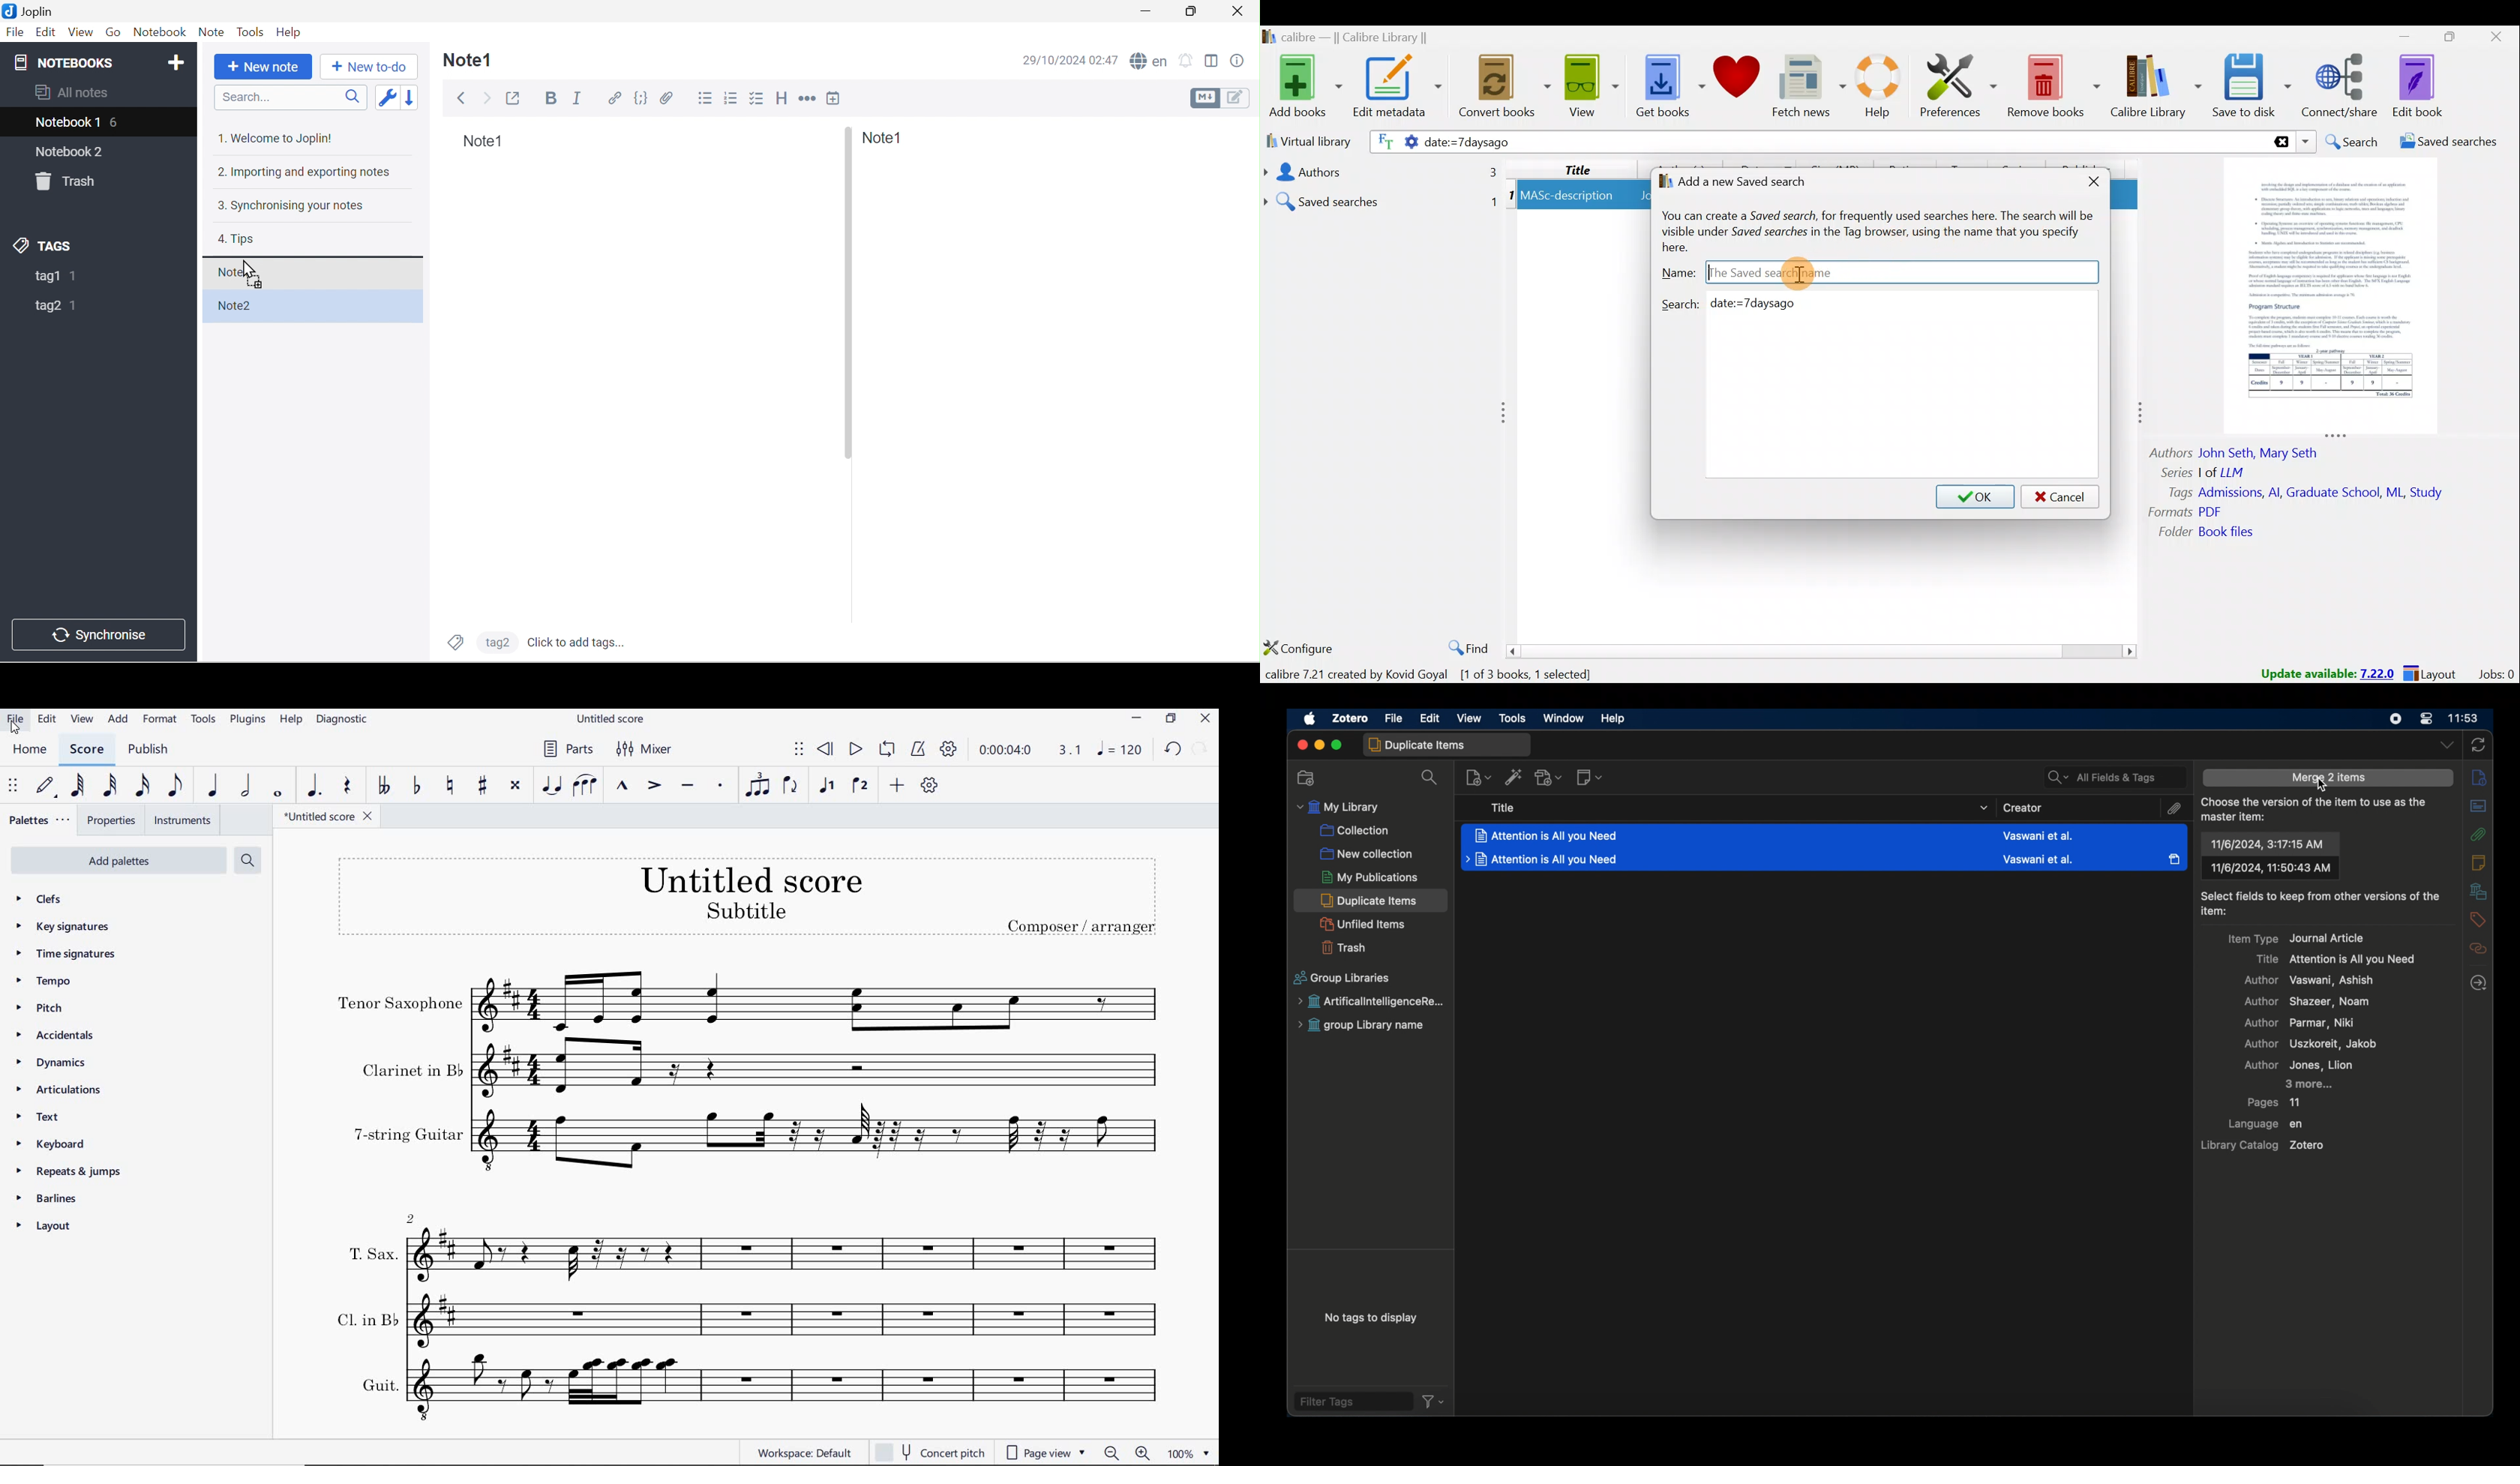 Image resolution: width=2520 pixels, height=1484 pixels. What do you see at coordinates (14, 33) in the screenshot?
I see `File` at bounding box center [14, 33].